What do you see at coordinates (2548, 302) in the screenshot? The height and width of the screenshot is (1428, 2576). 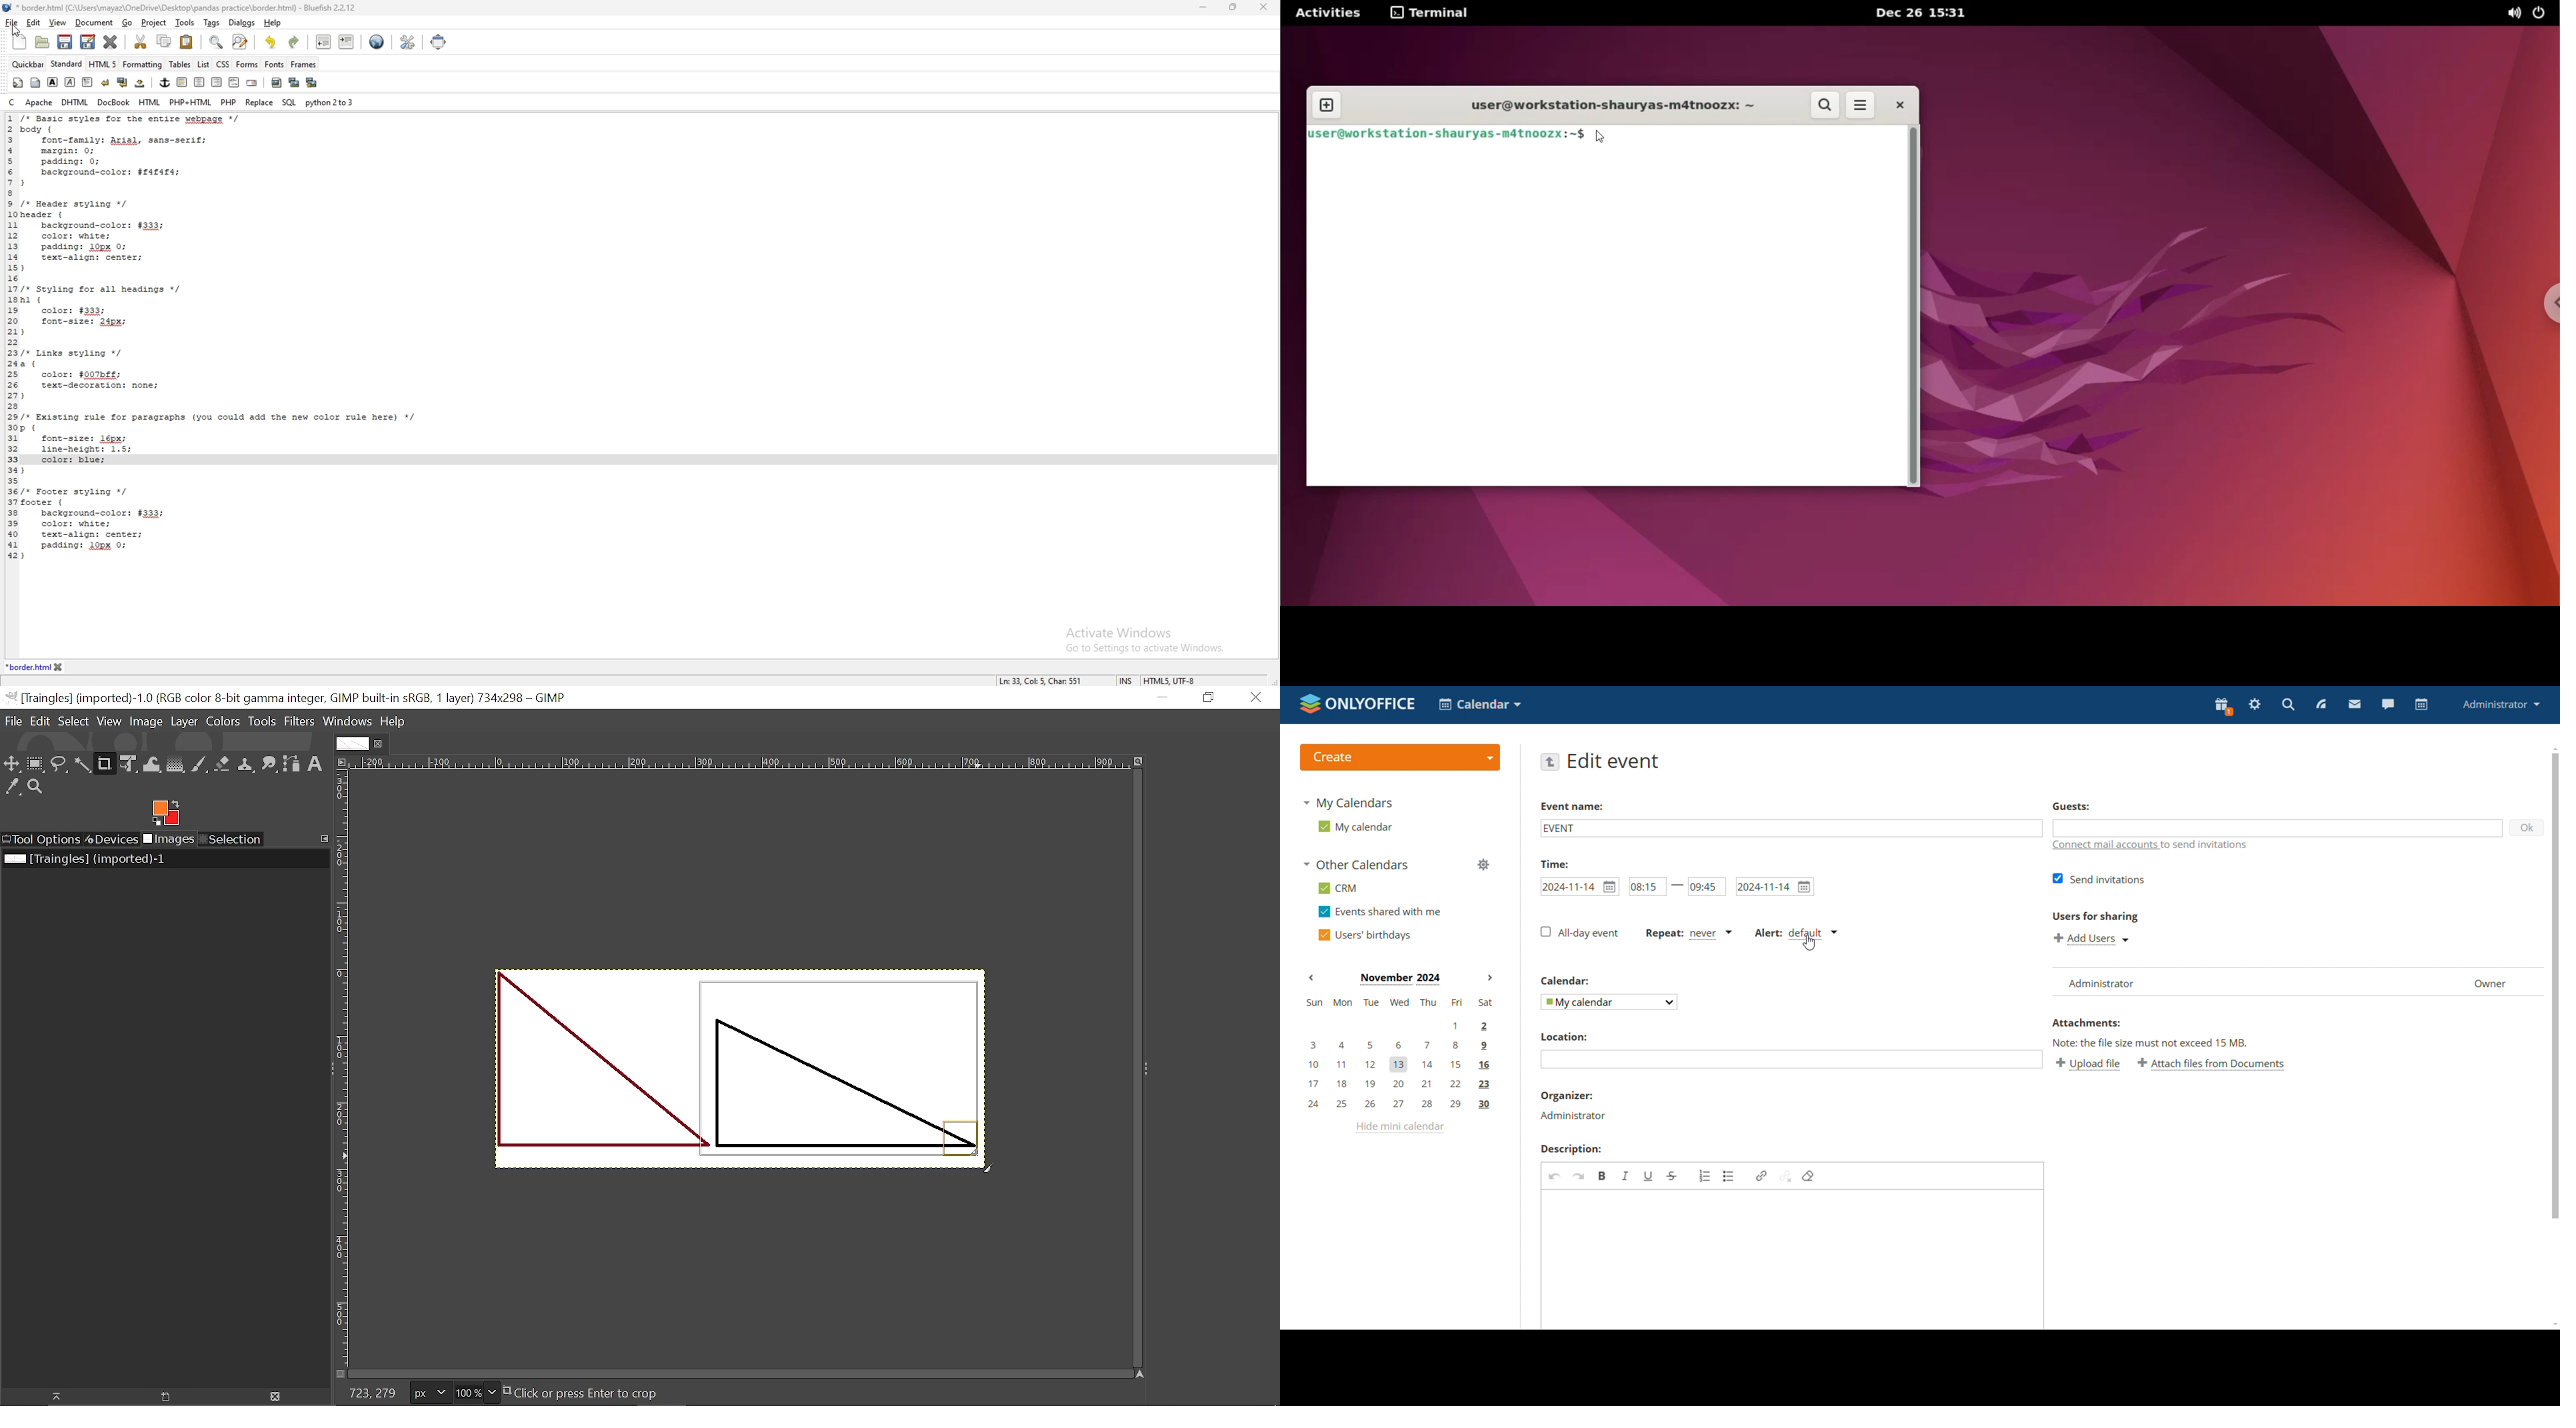 I see `chrome options` at bounding box center [2548, 302].